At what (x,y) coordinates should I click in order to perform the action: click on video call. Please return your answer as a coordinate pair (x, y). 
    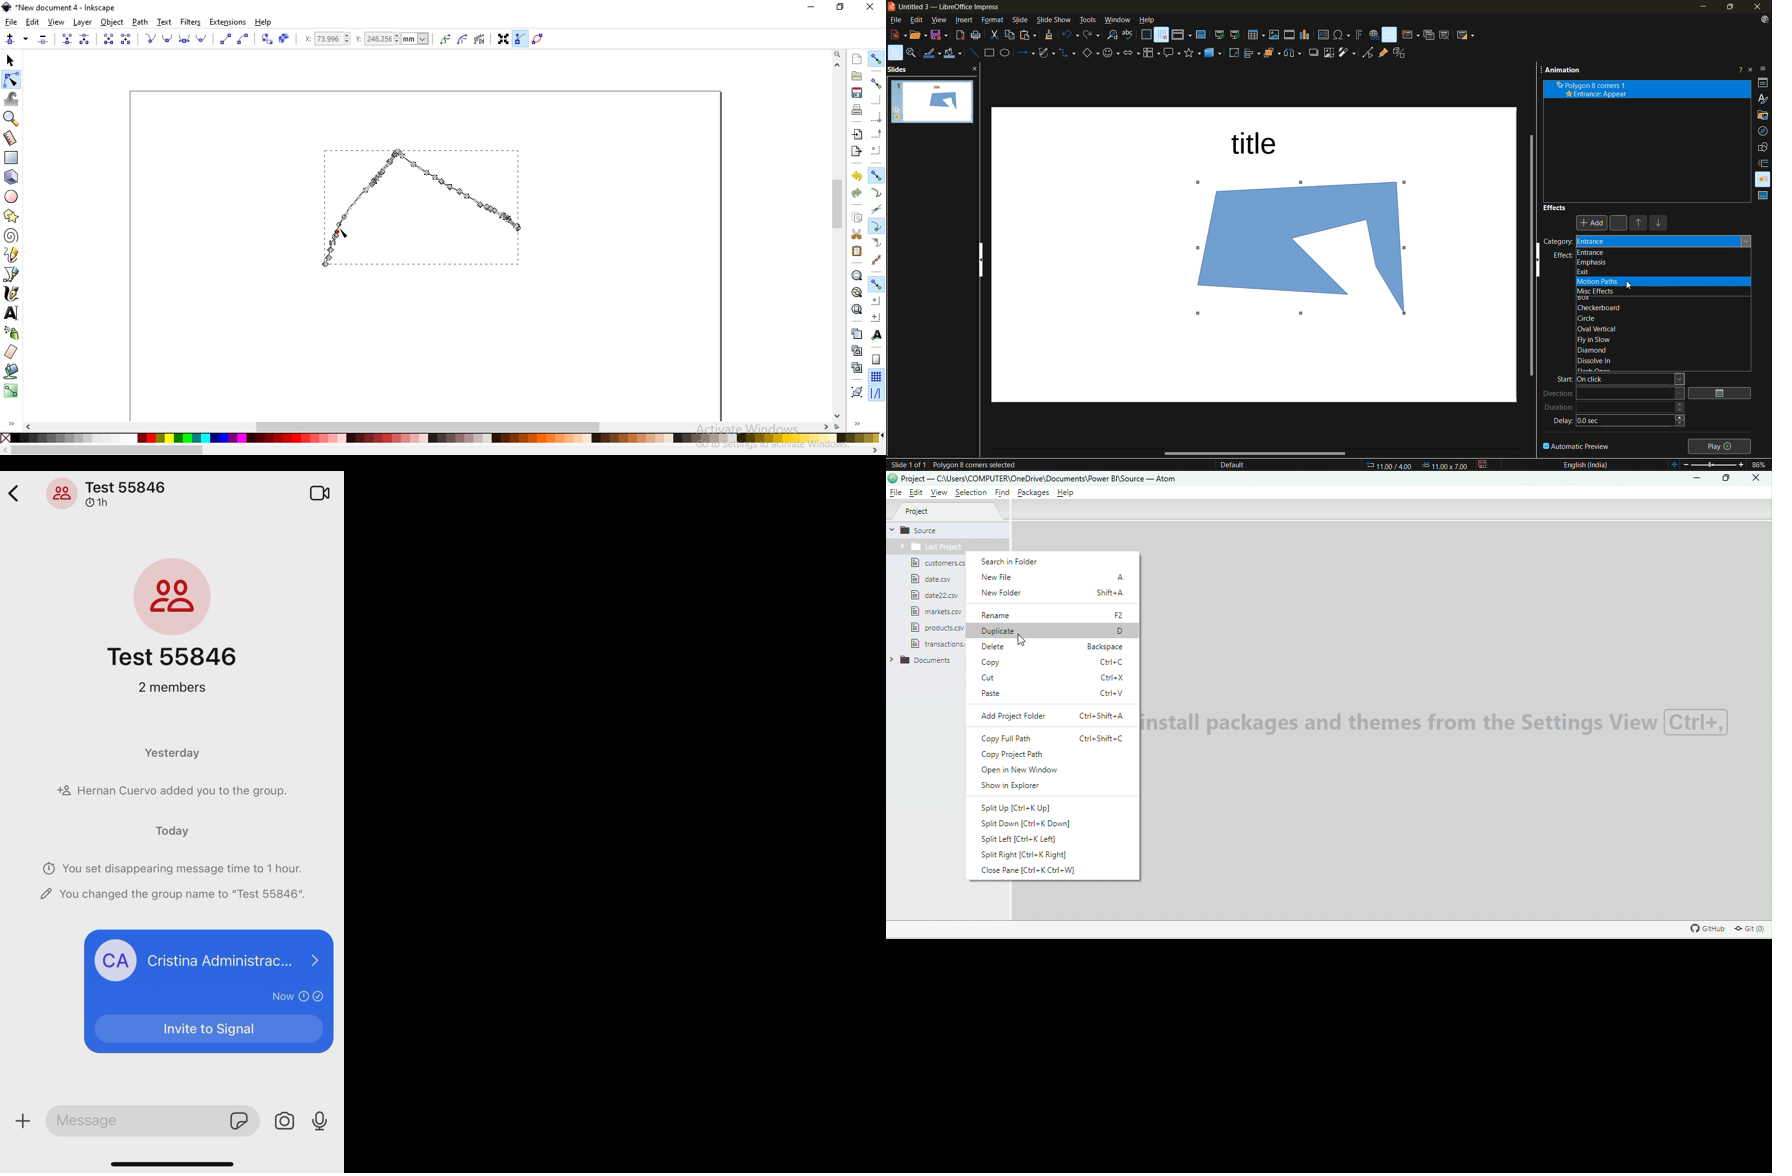
    Looking at the image, I should click on (320, 494).